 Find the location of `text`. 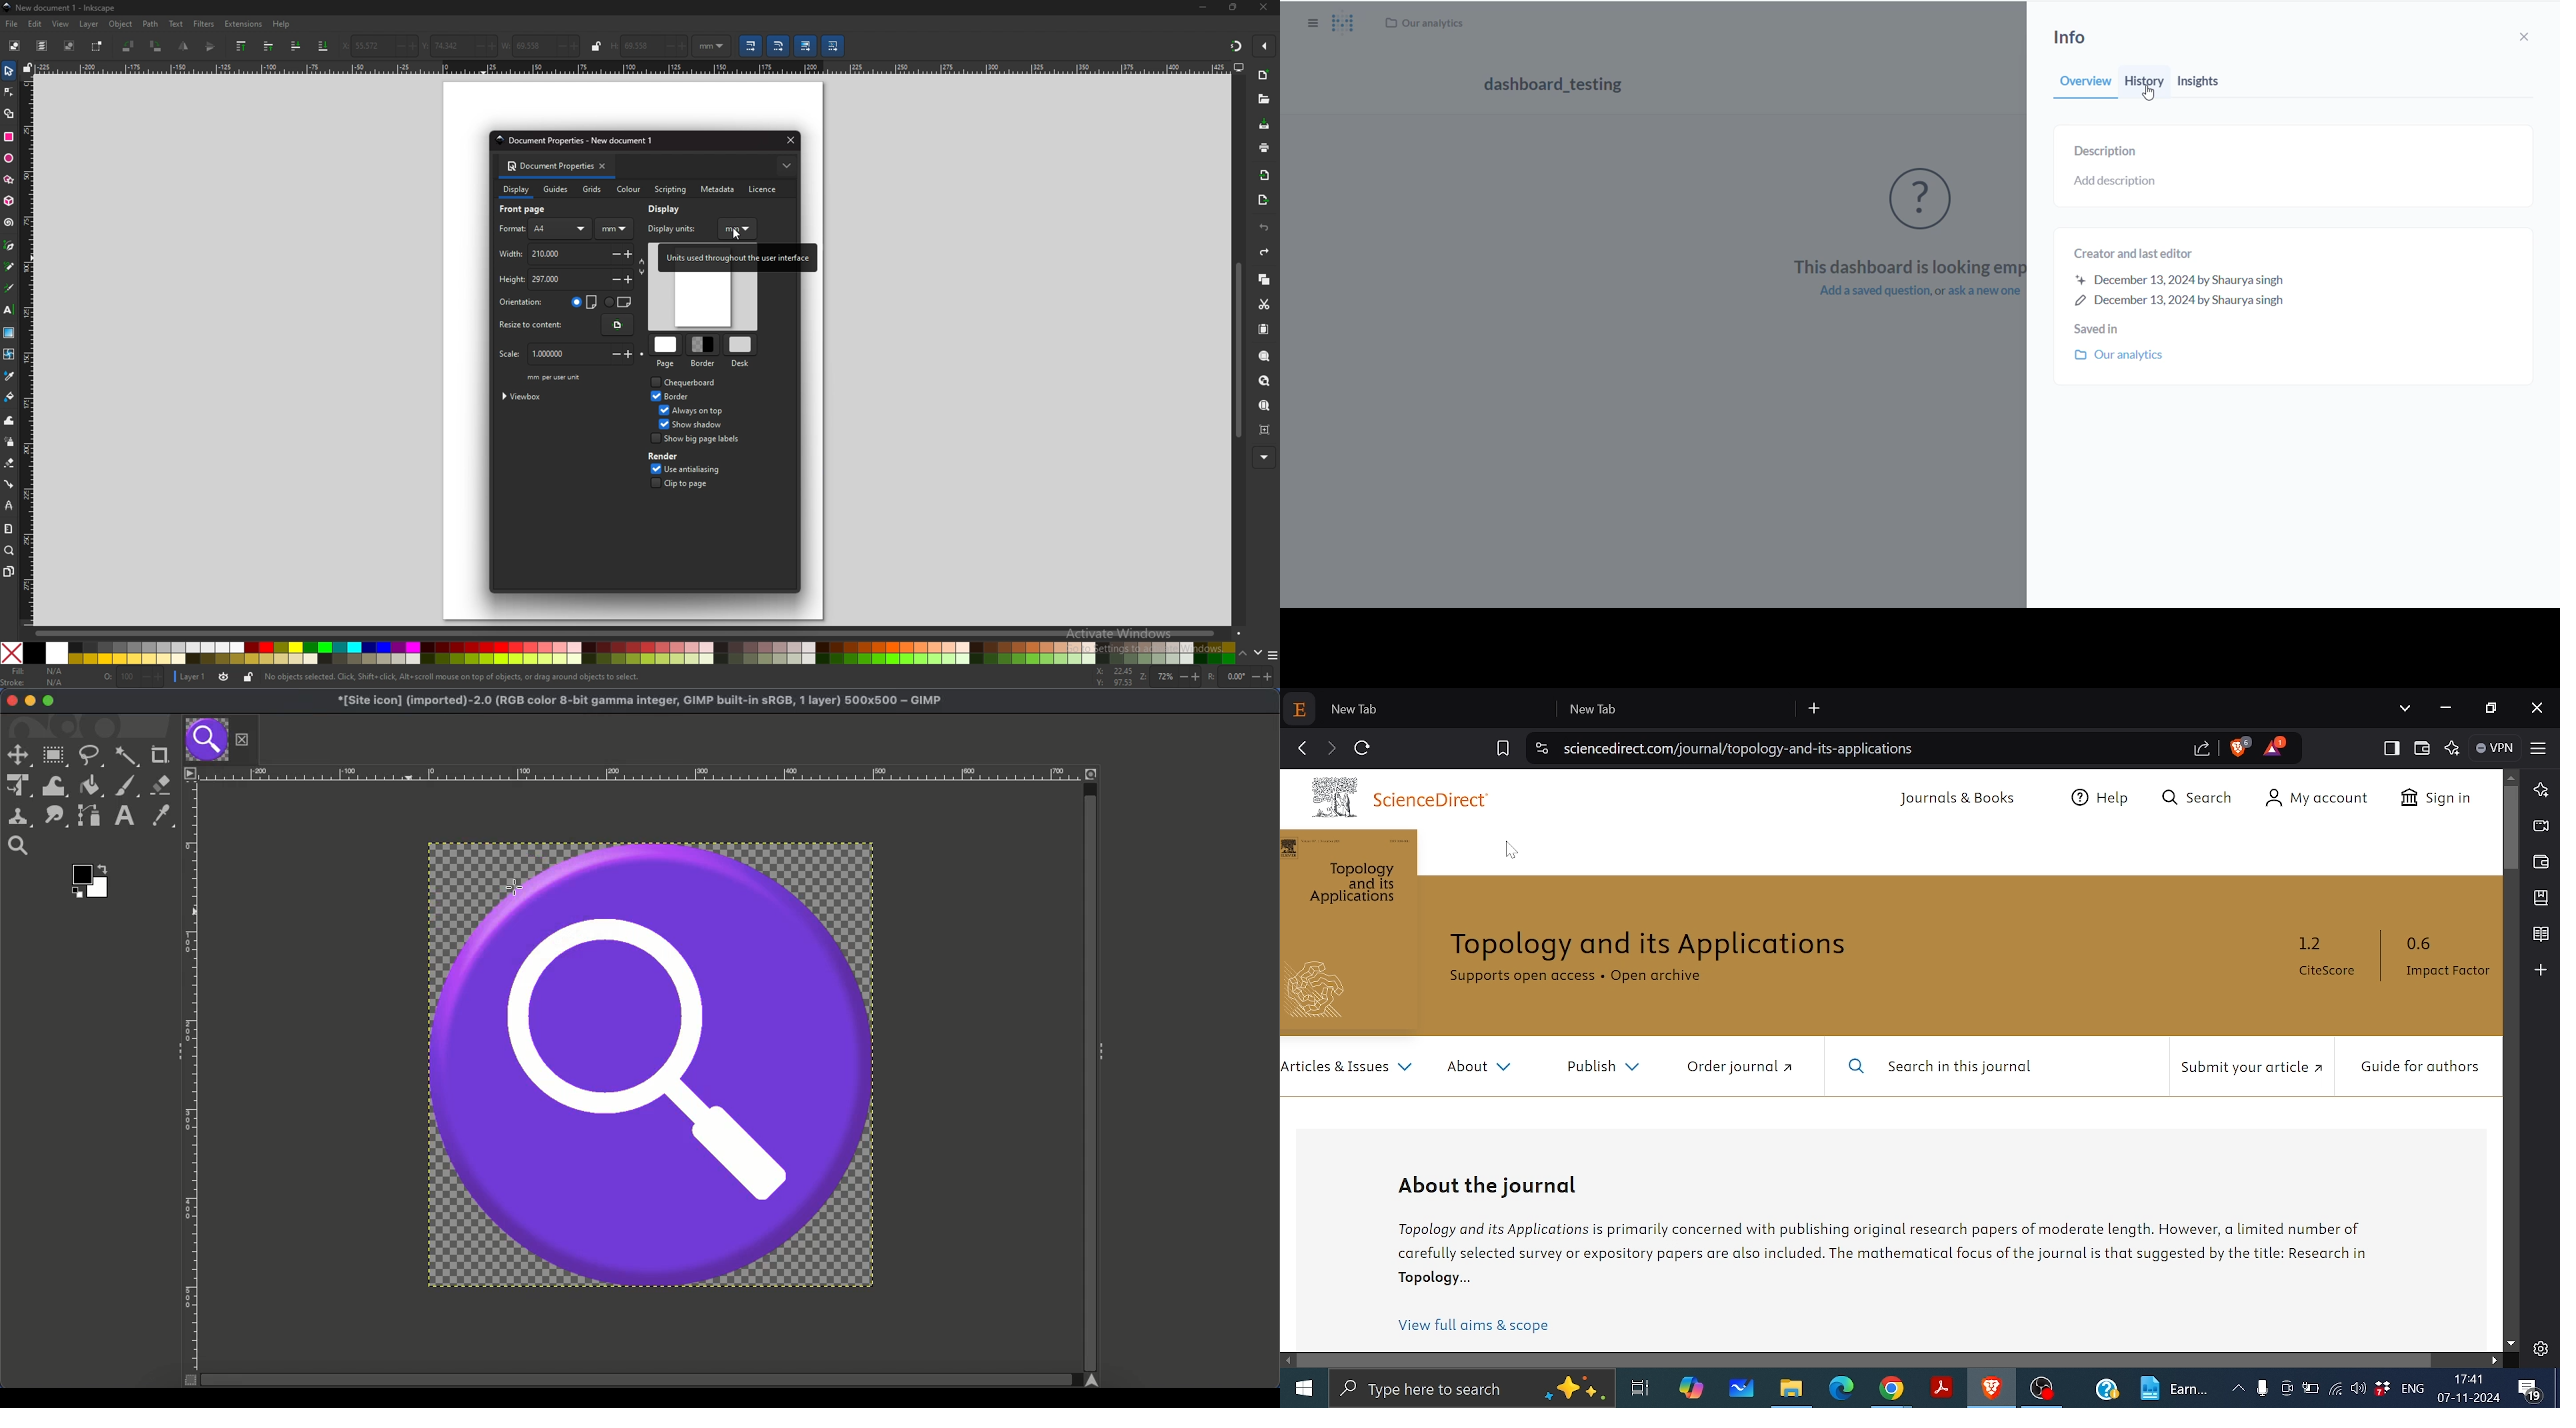

text is located at coordinates (9, 309).